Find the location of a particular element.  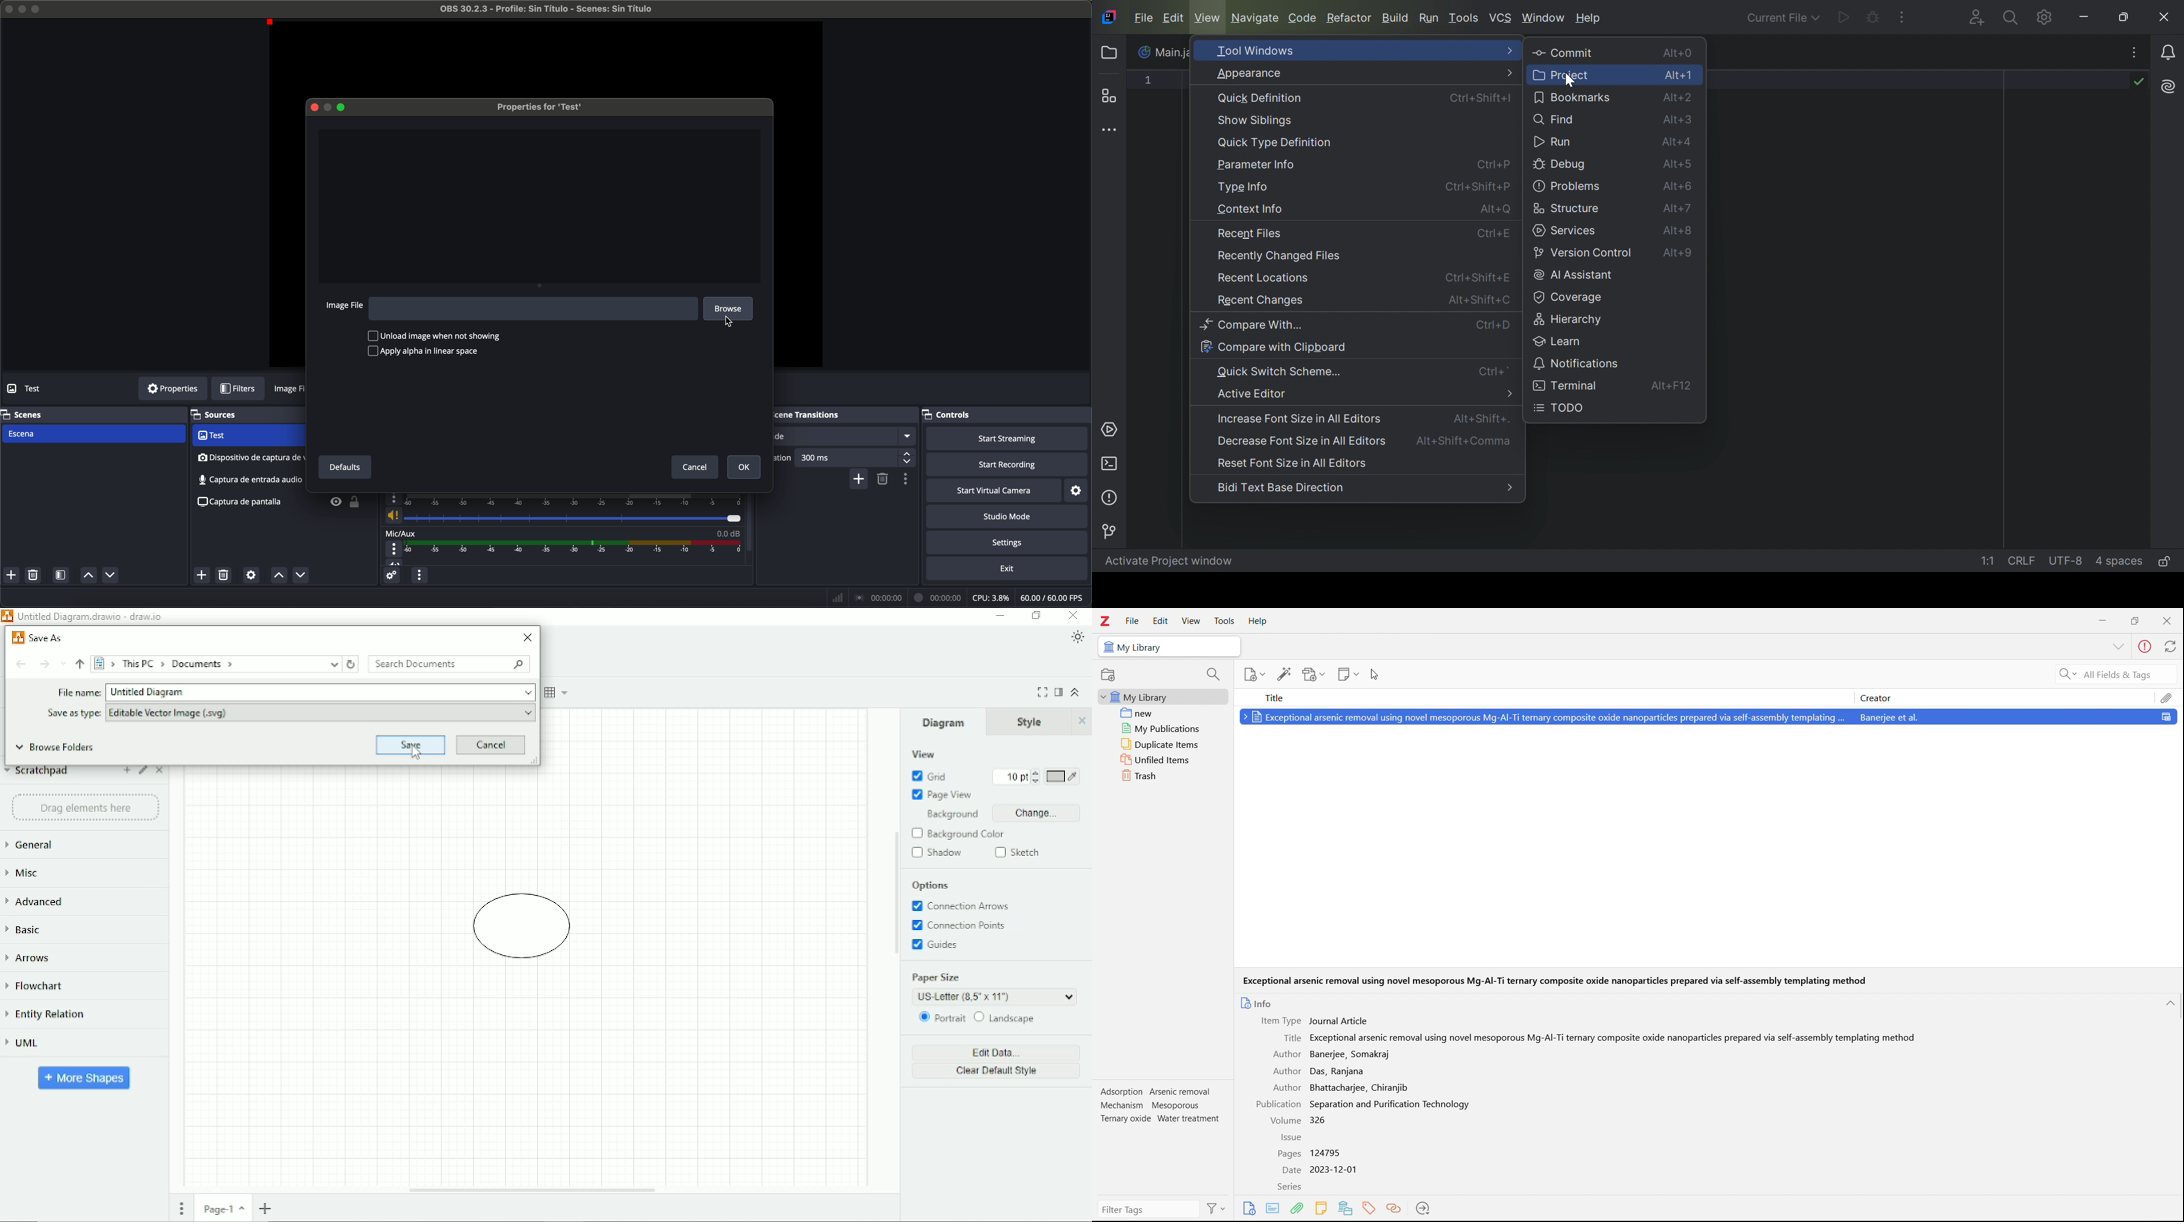

mic/aux is located at coordinates (401, 533).